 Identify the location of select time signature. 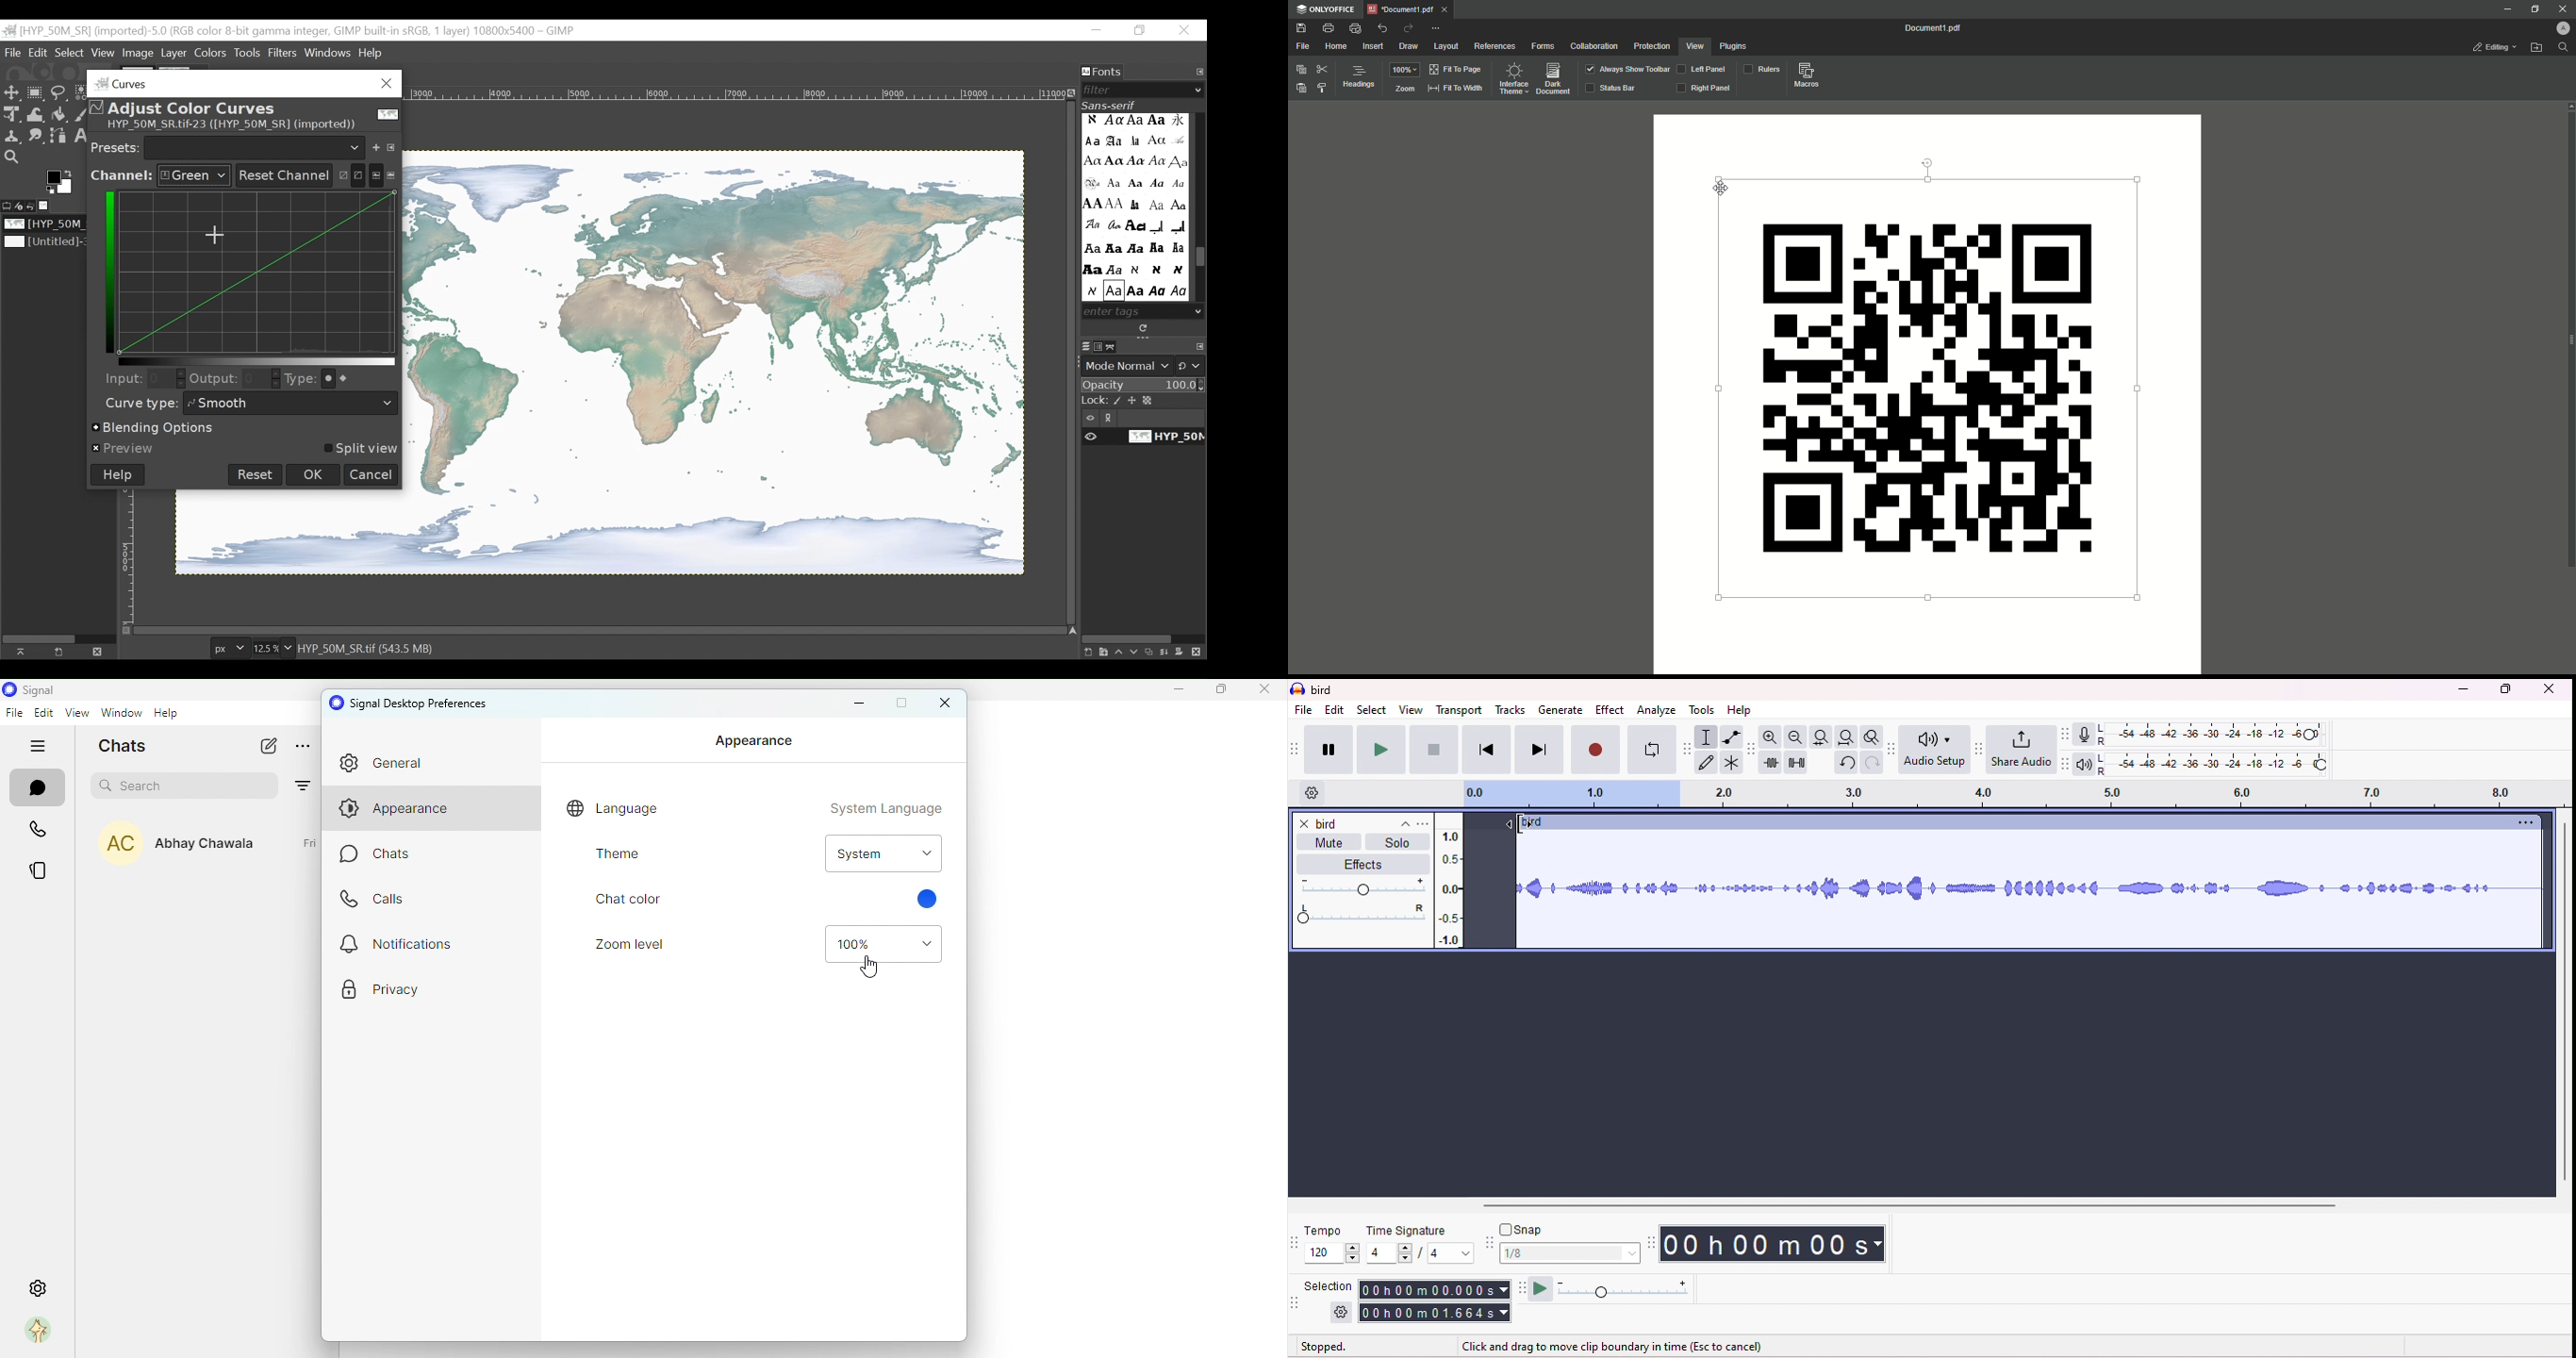
(1419, 1255).